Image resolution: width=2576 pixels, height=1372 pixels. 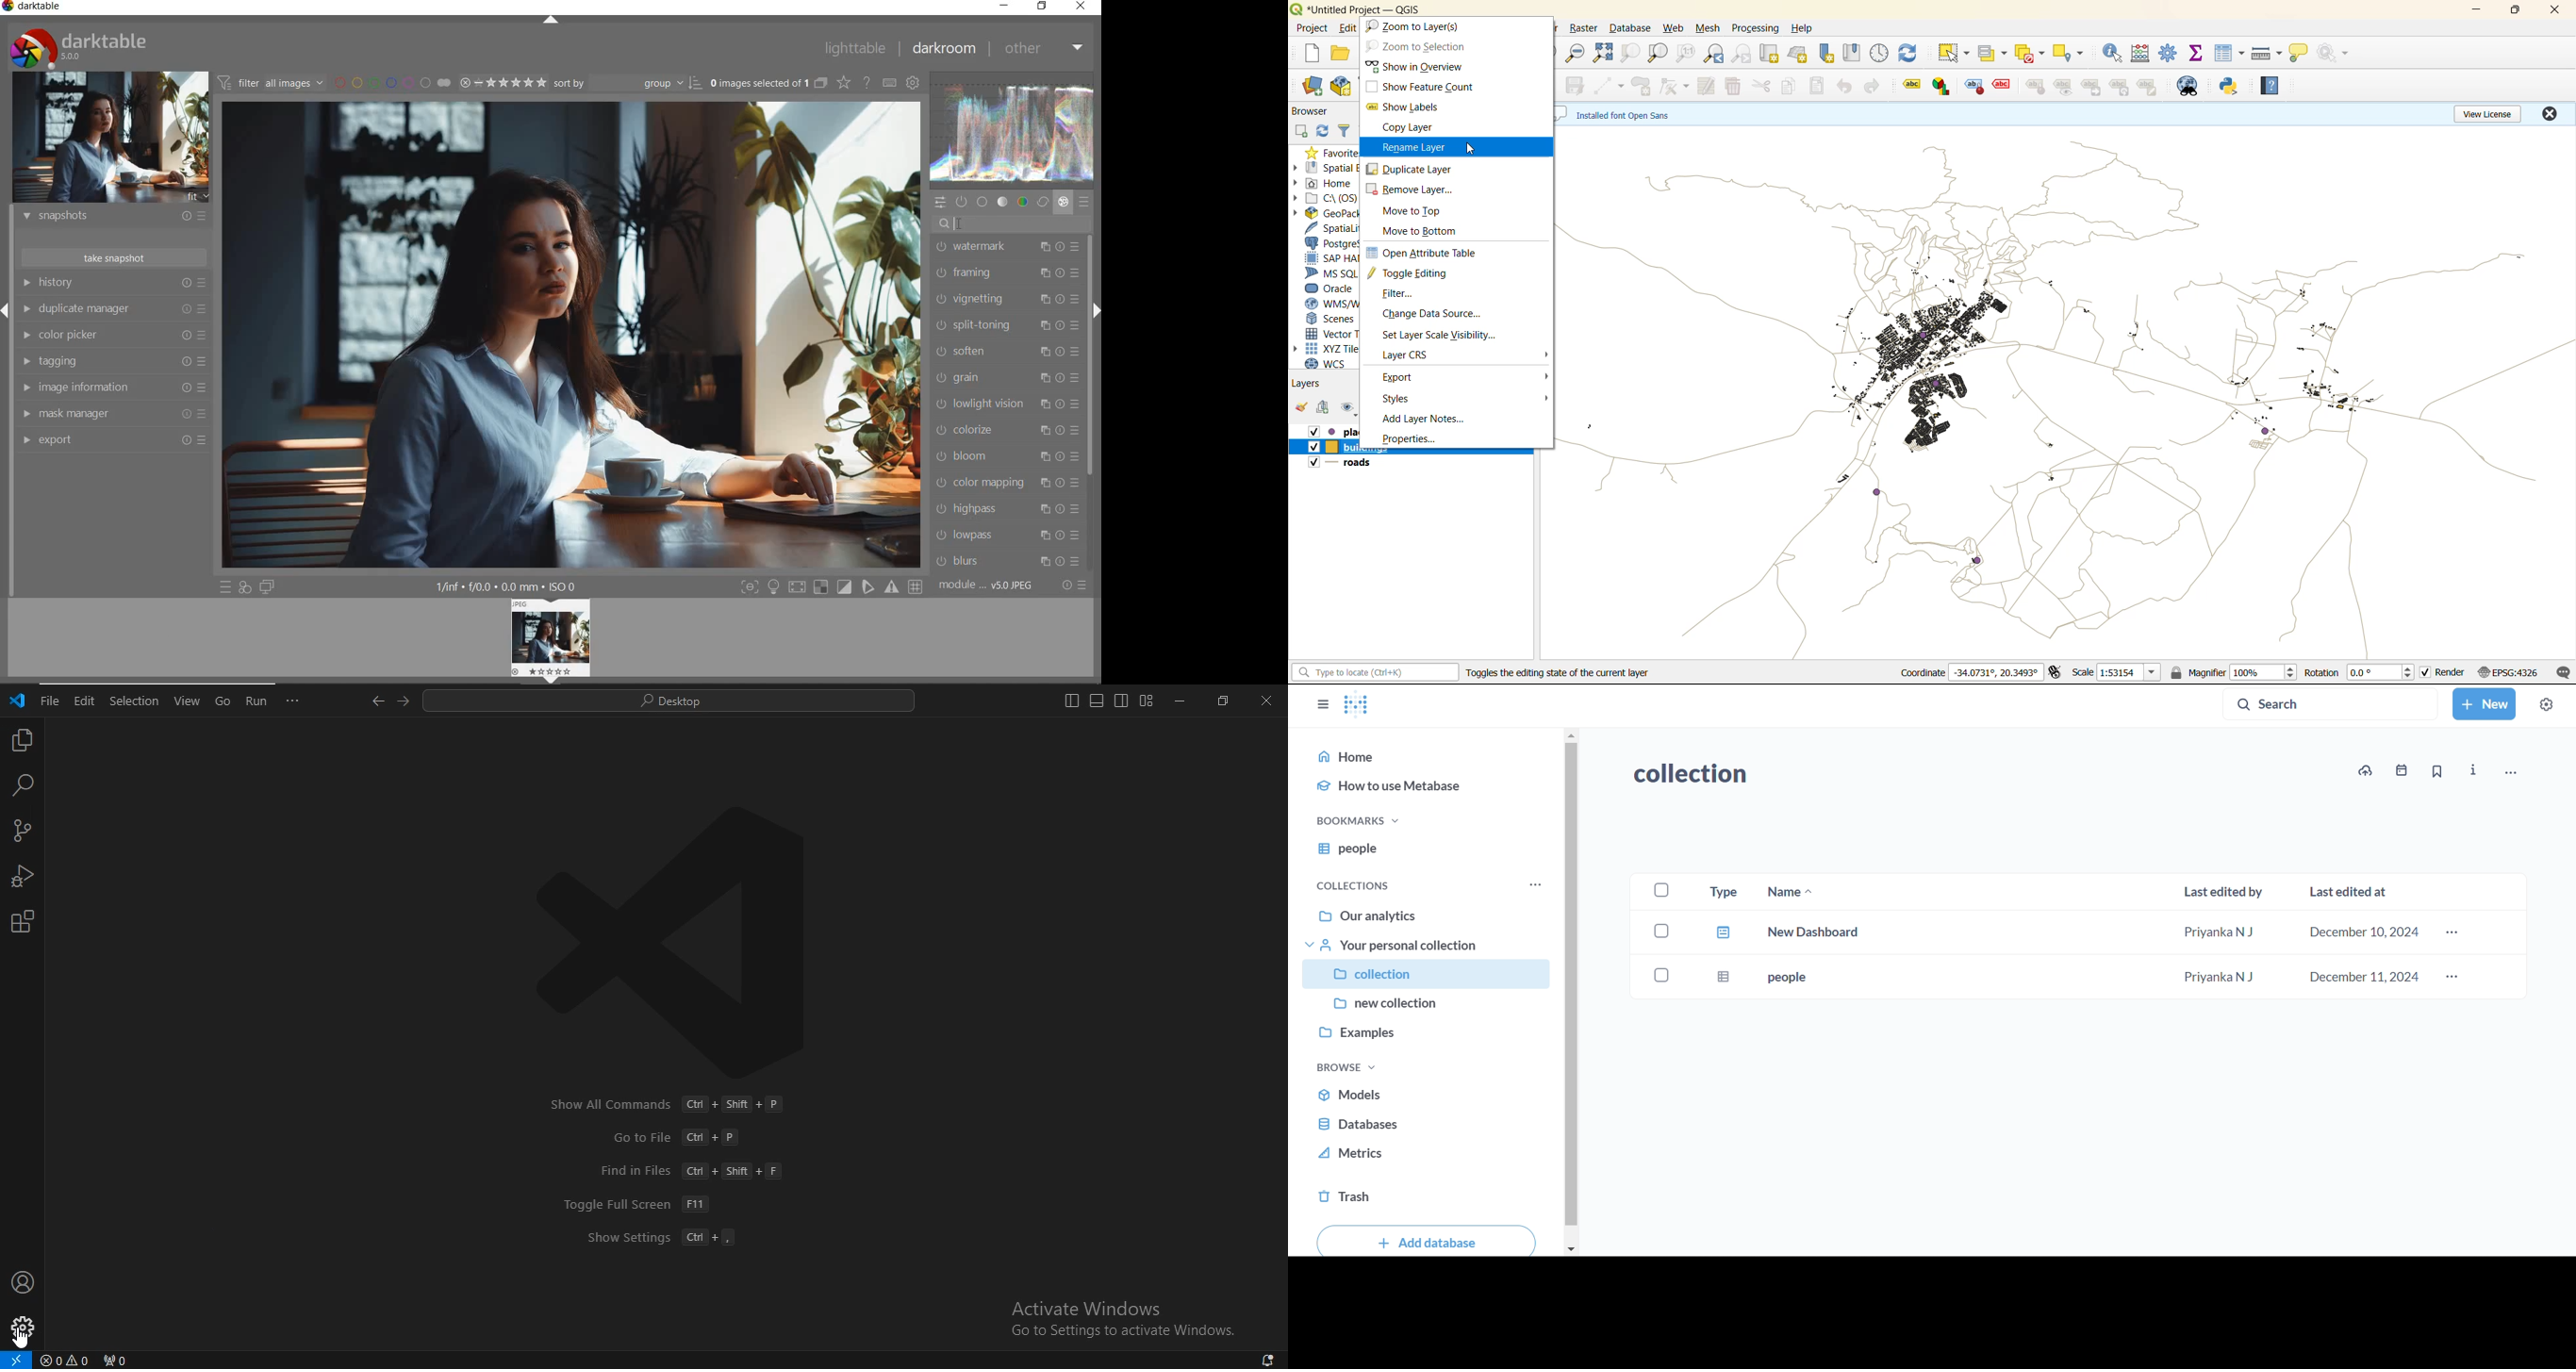 What do you see at coordinates (113, 439) in the screenshot?
I see `export` at bounding box center [113, 439].